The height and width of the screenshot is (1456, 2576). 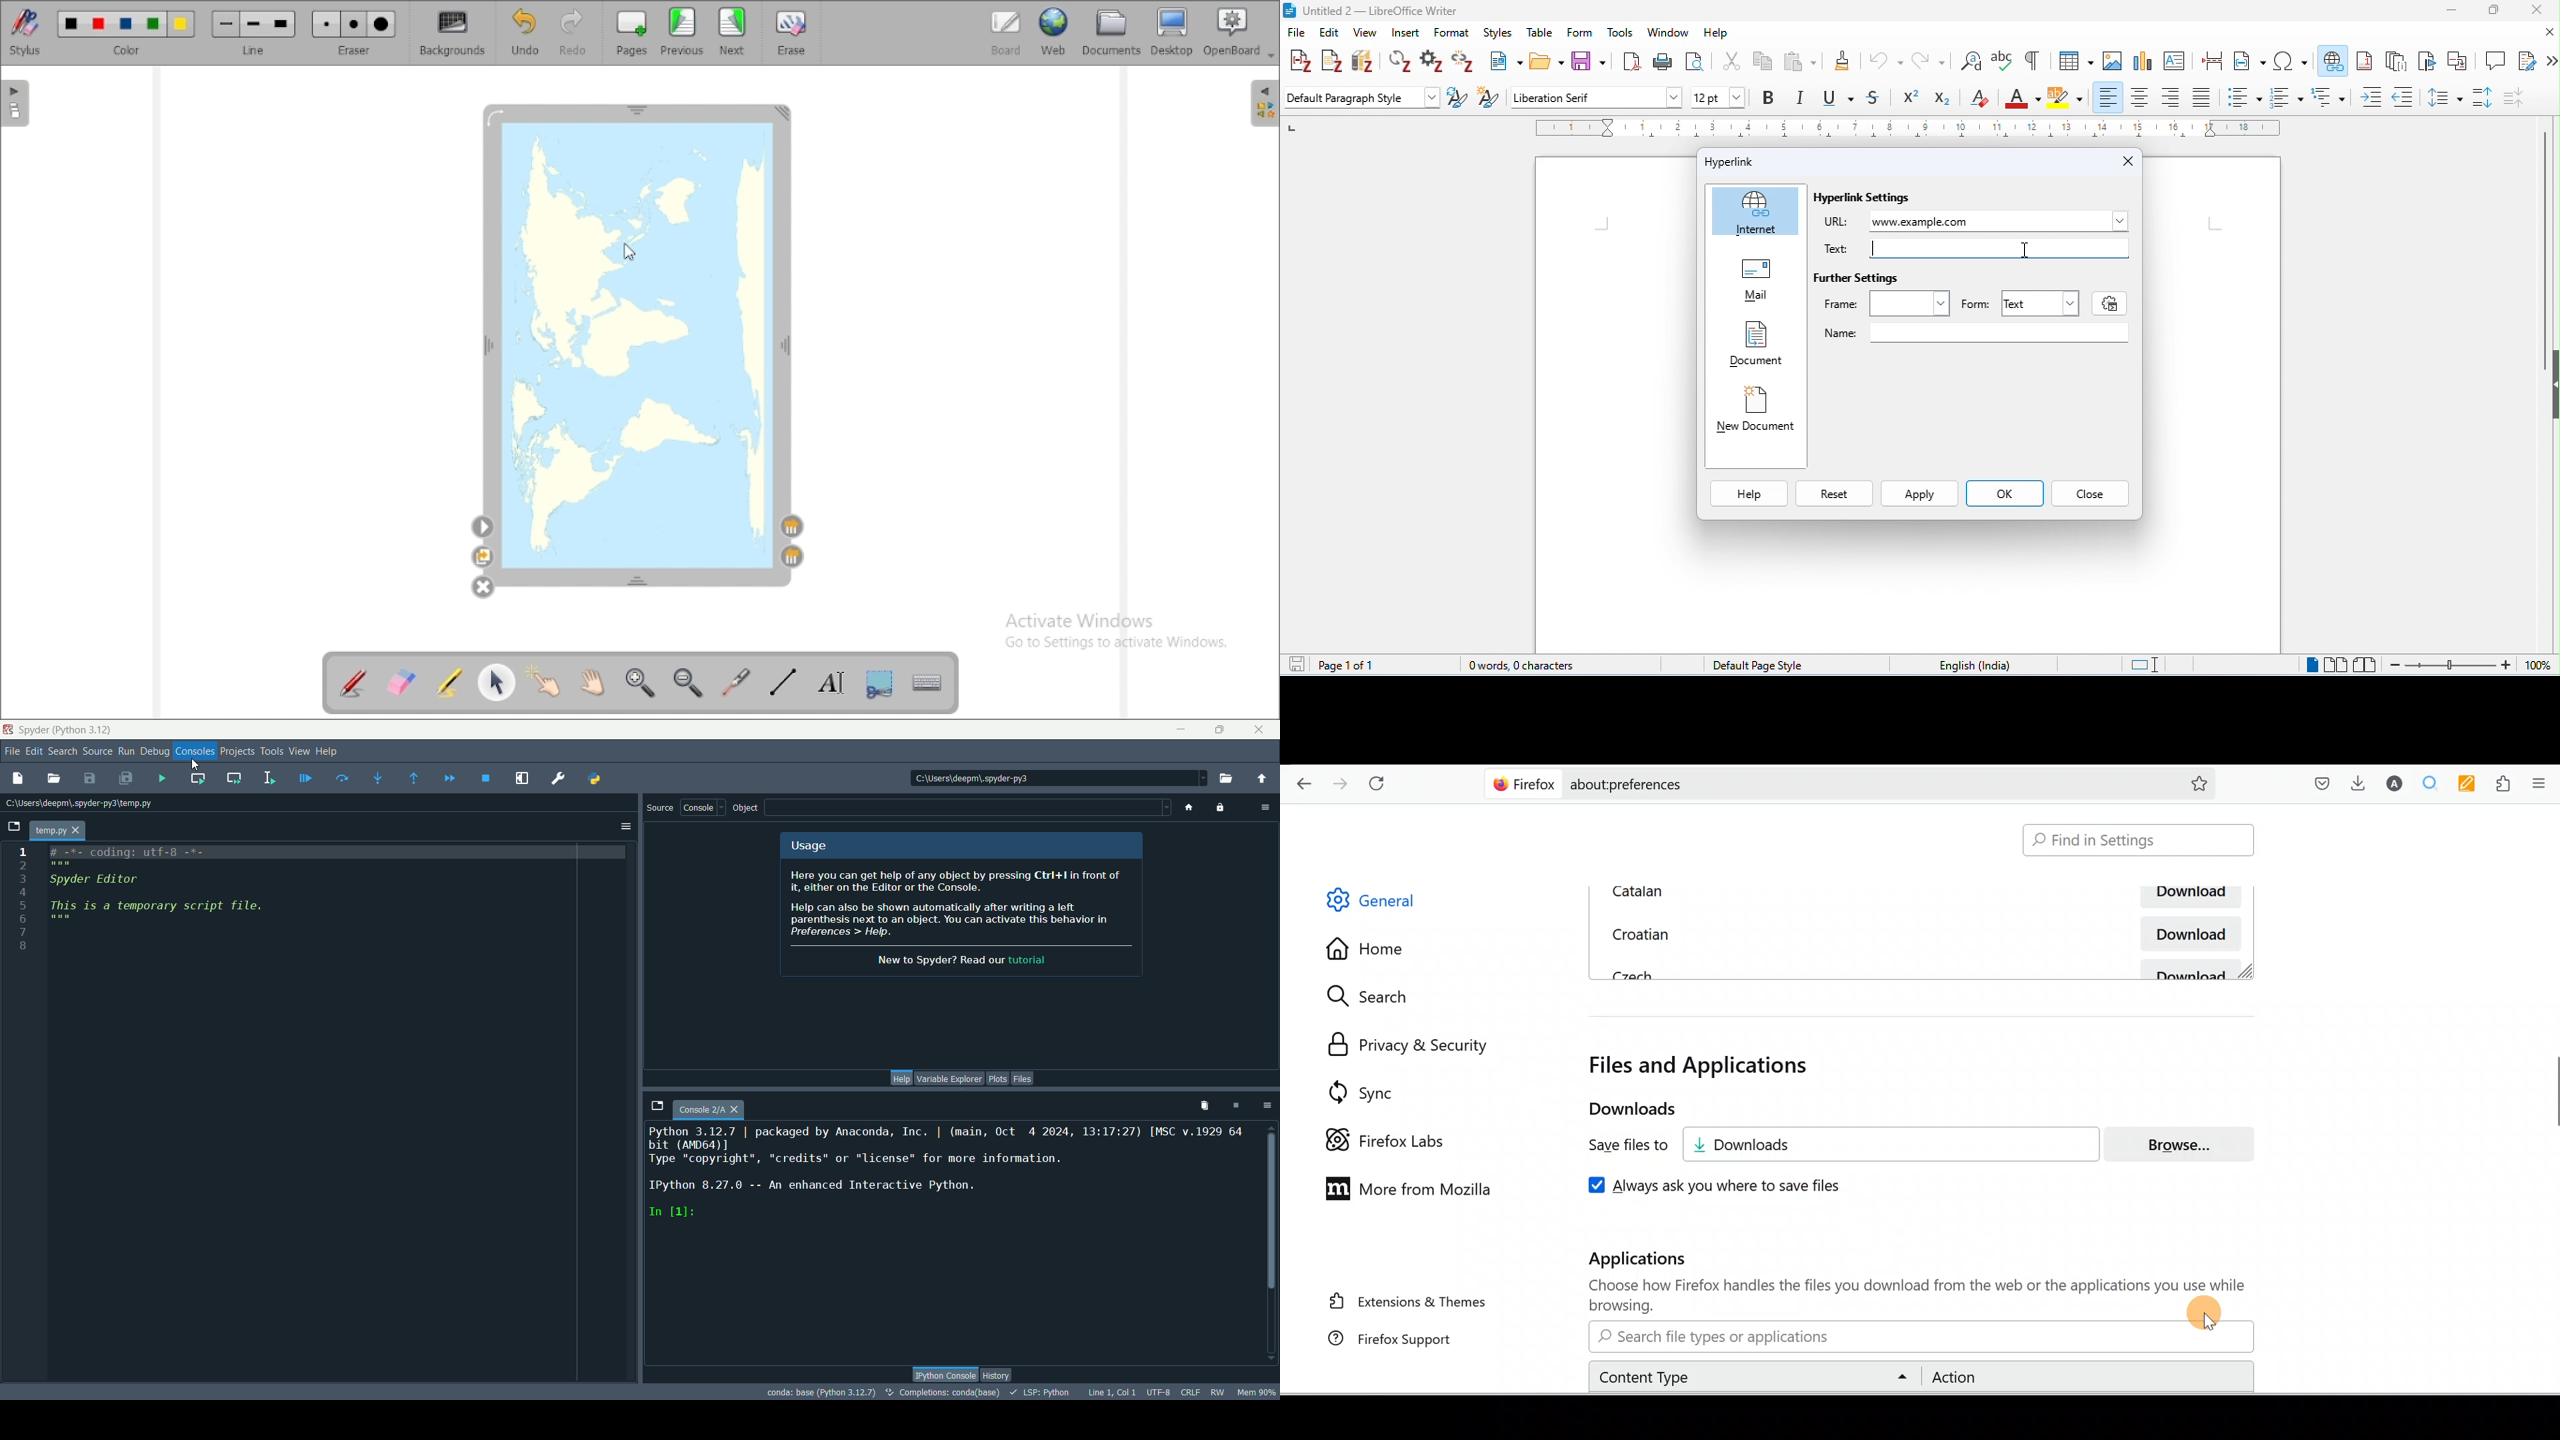 What do you see at coordinates (1757, 1376) in the screenshot?
I see `Content type` at bounding box center [1757, 1376].